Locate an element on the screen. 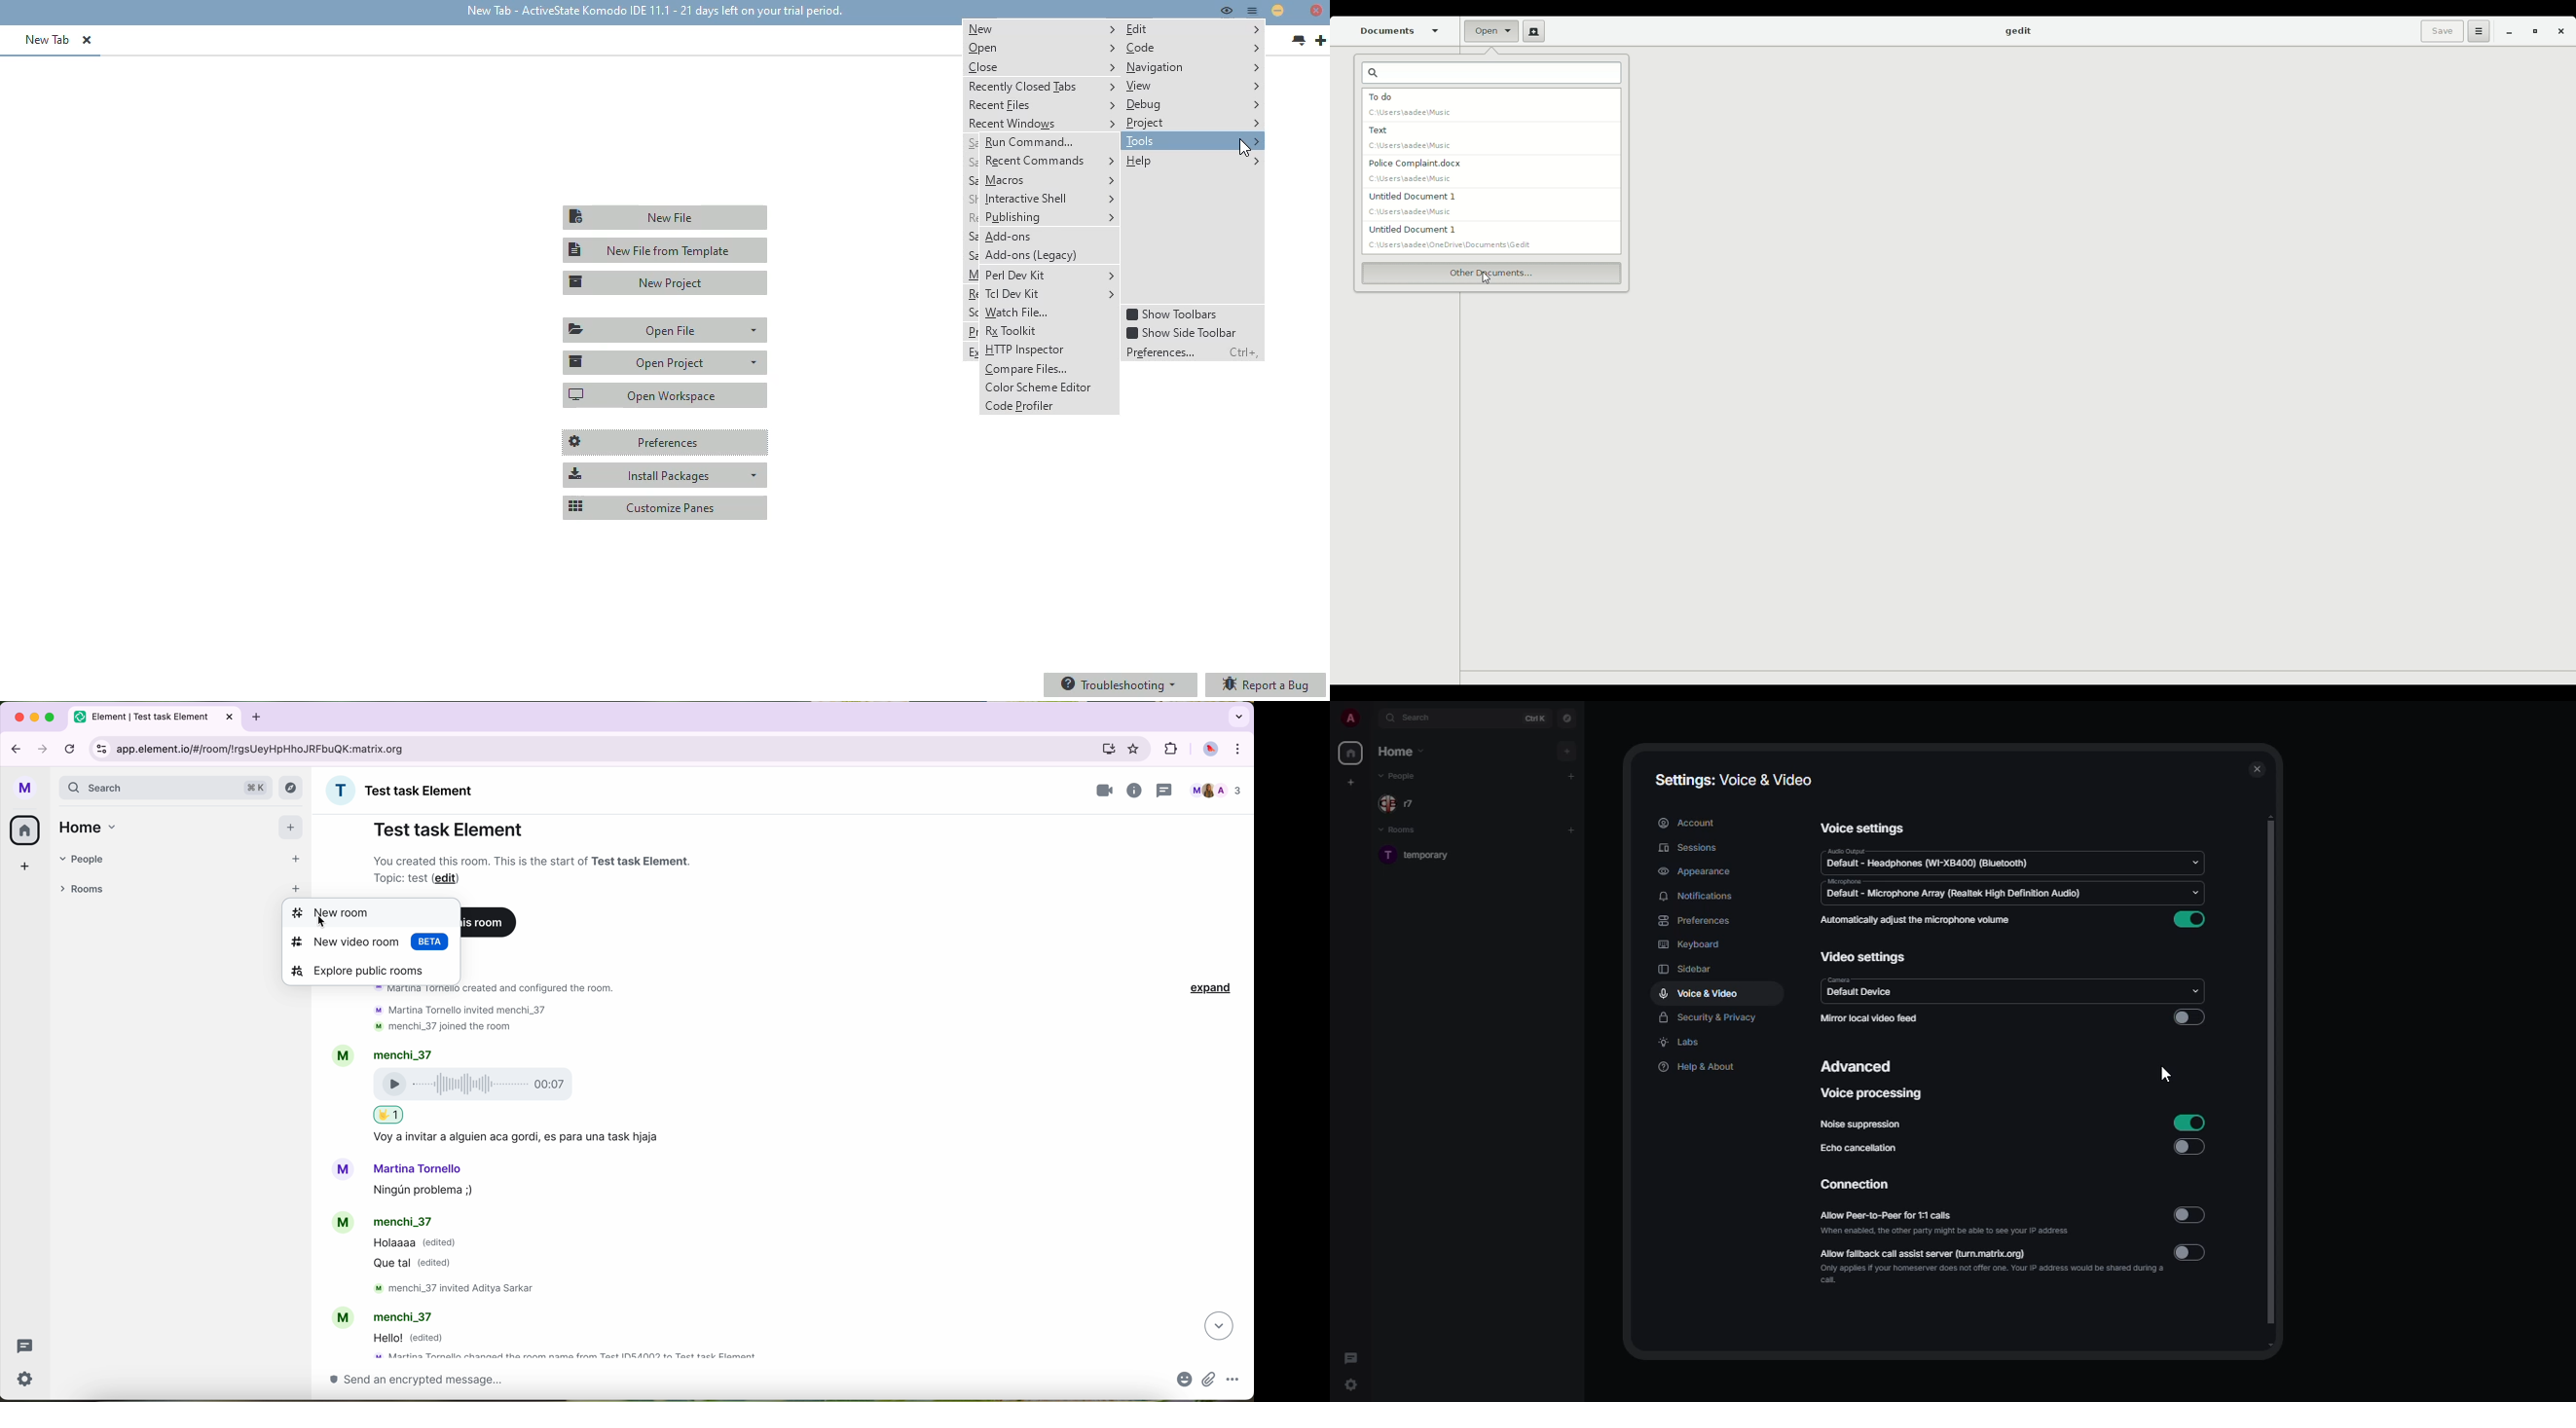  add is located at coordinates (21, 871).